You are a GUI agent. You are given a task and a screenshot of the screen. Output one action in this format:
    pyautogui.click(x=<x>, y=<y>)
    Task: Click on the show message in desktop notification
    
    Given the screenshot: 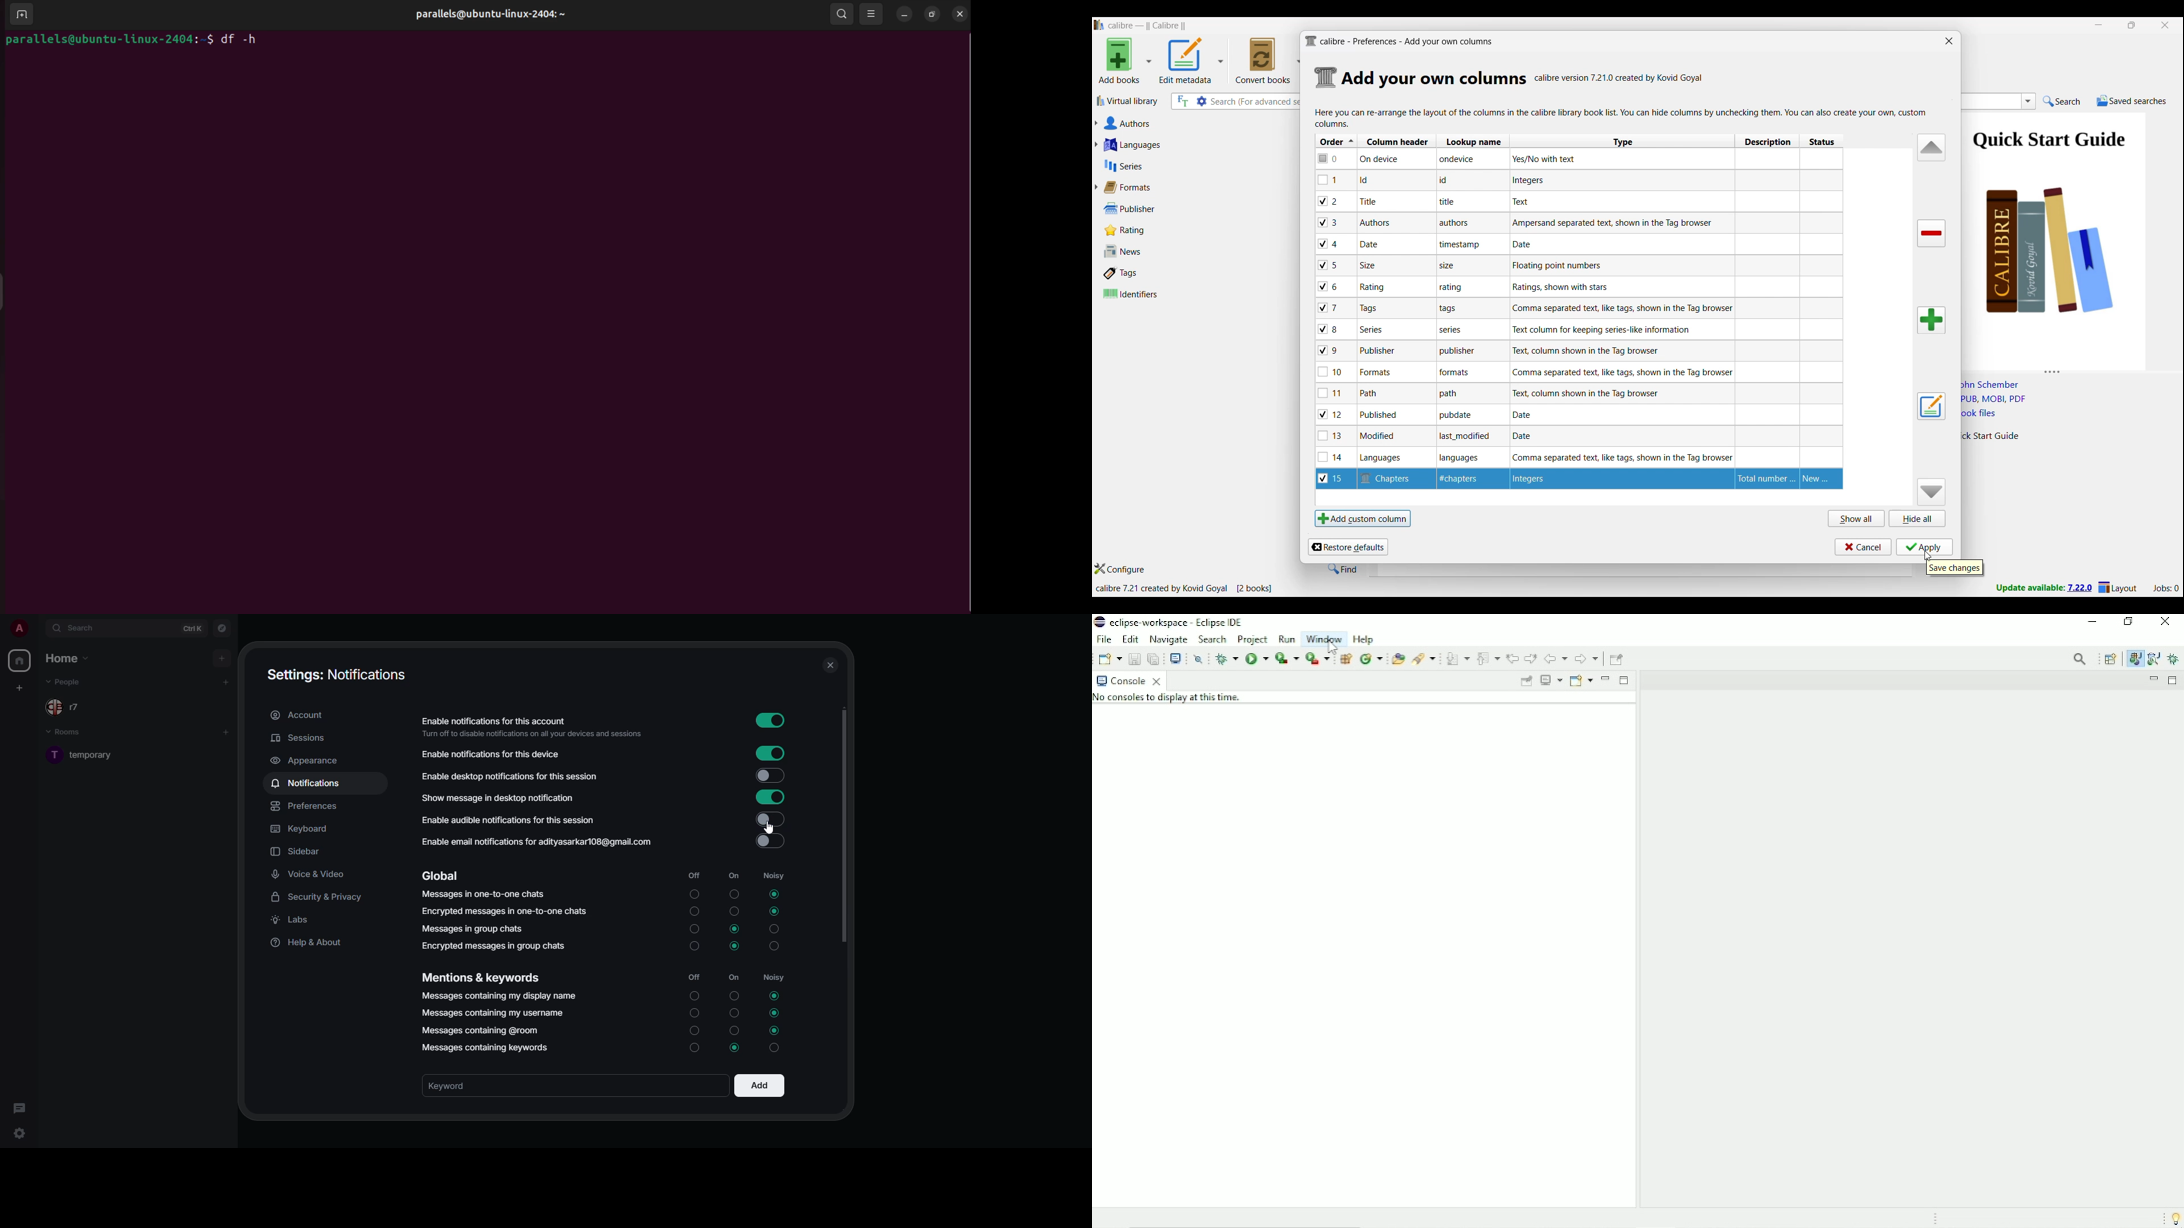 What is the action you would take?
    pyautogui.click(x=500, y=798)
    